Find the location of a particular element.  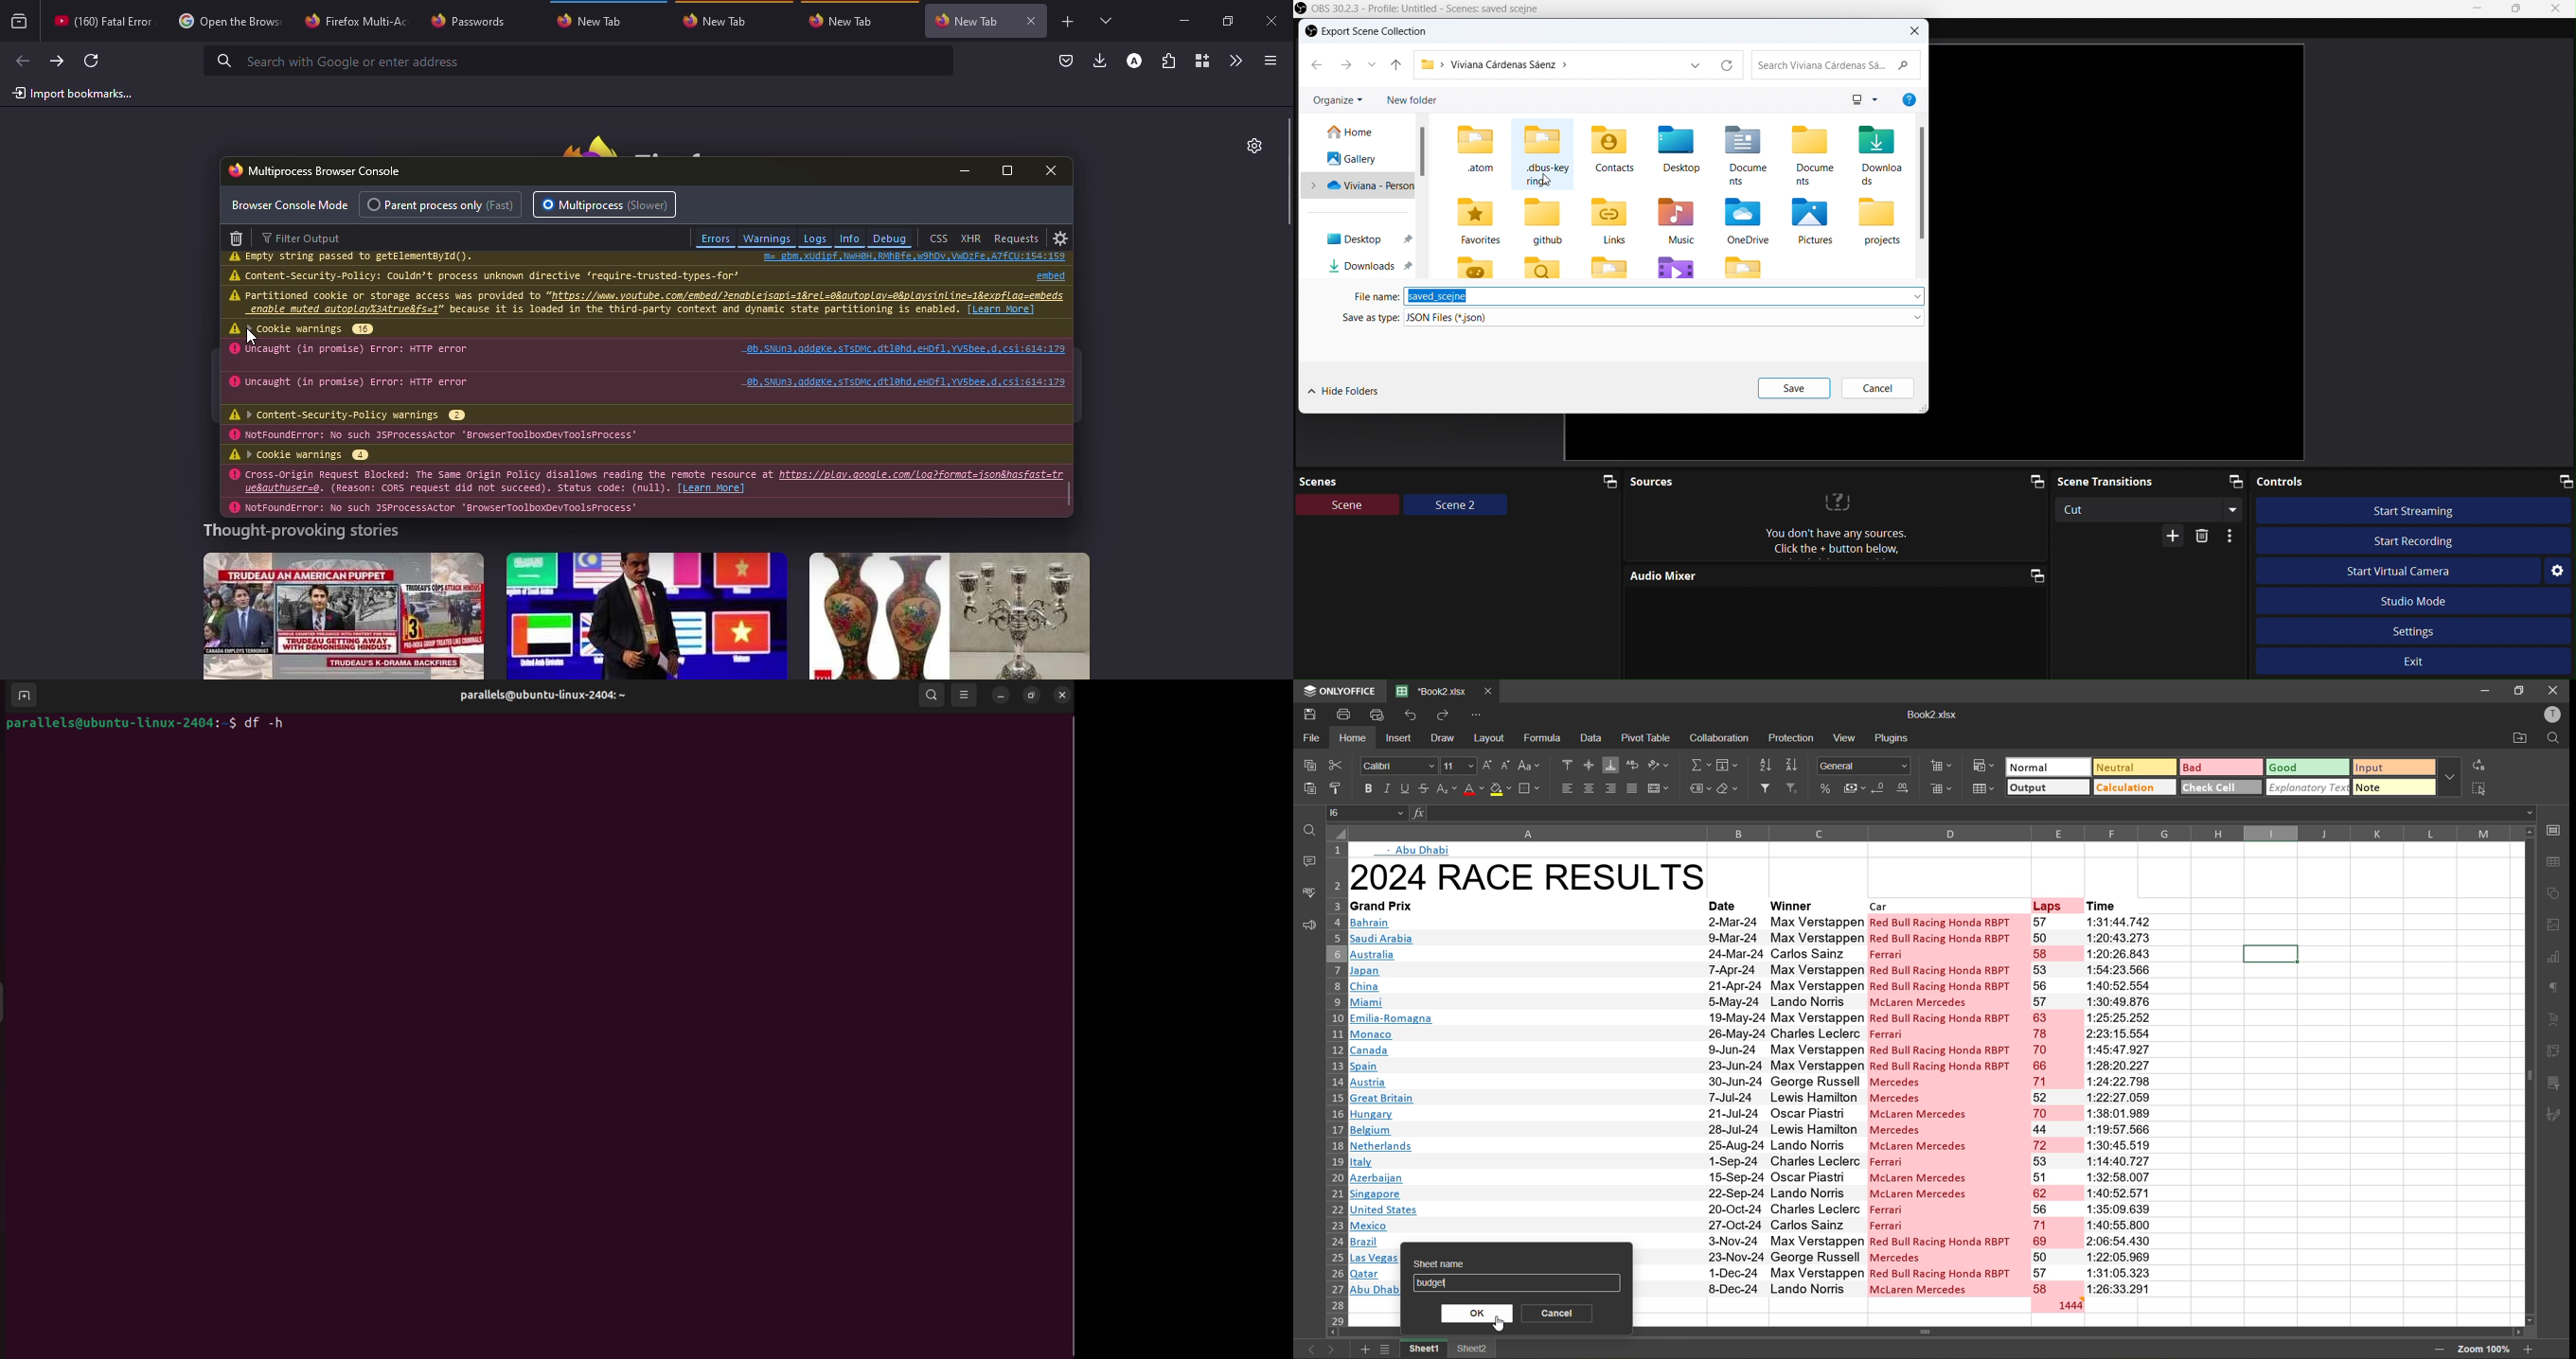

Scenes is located at coordinates (1458, 481).